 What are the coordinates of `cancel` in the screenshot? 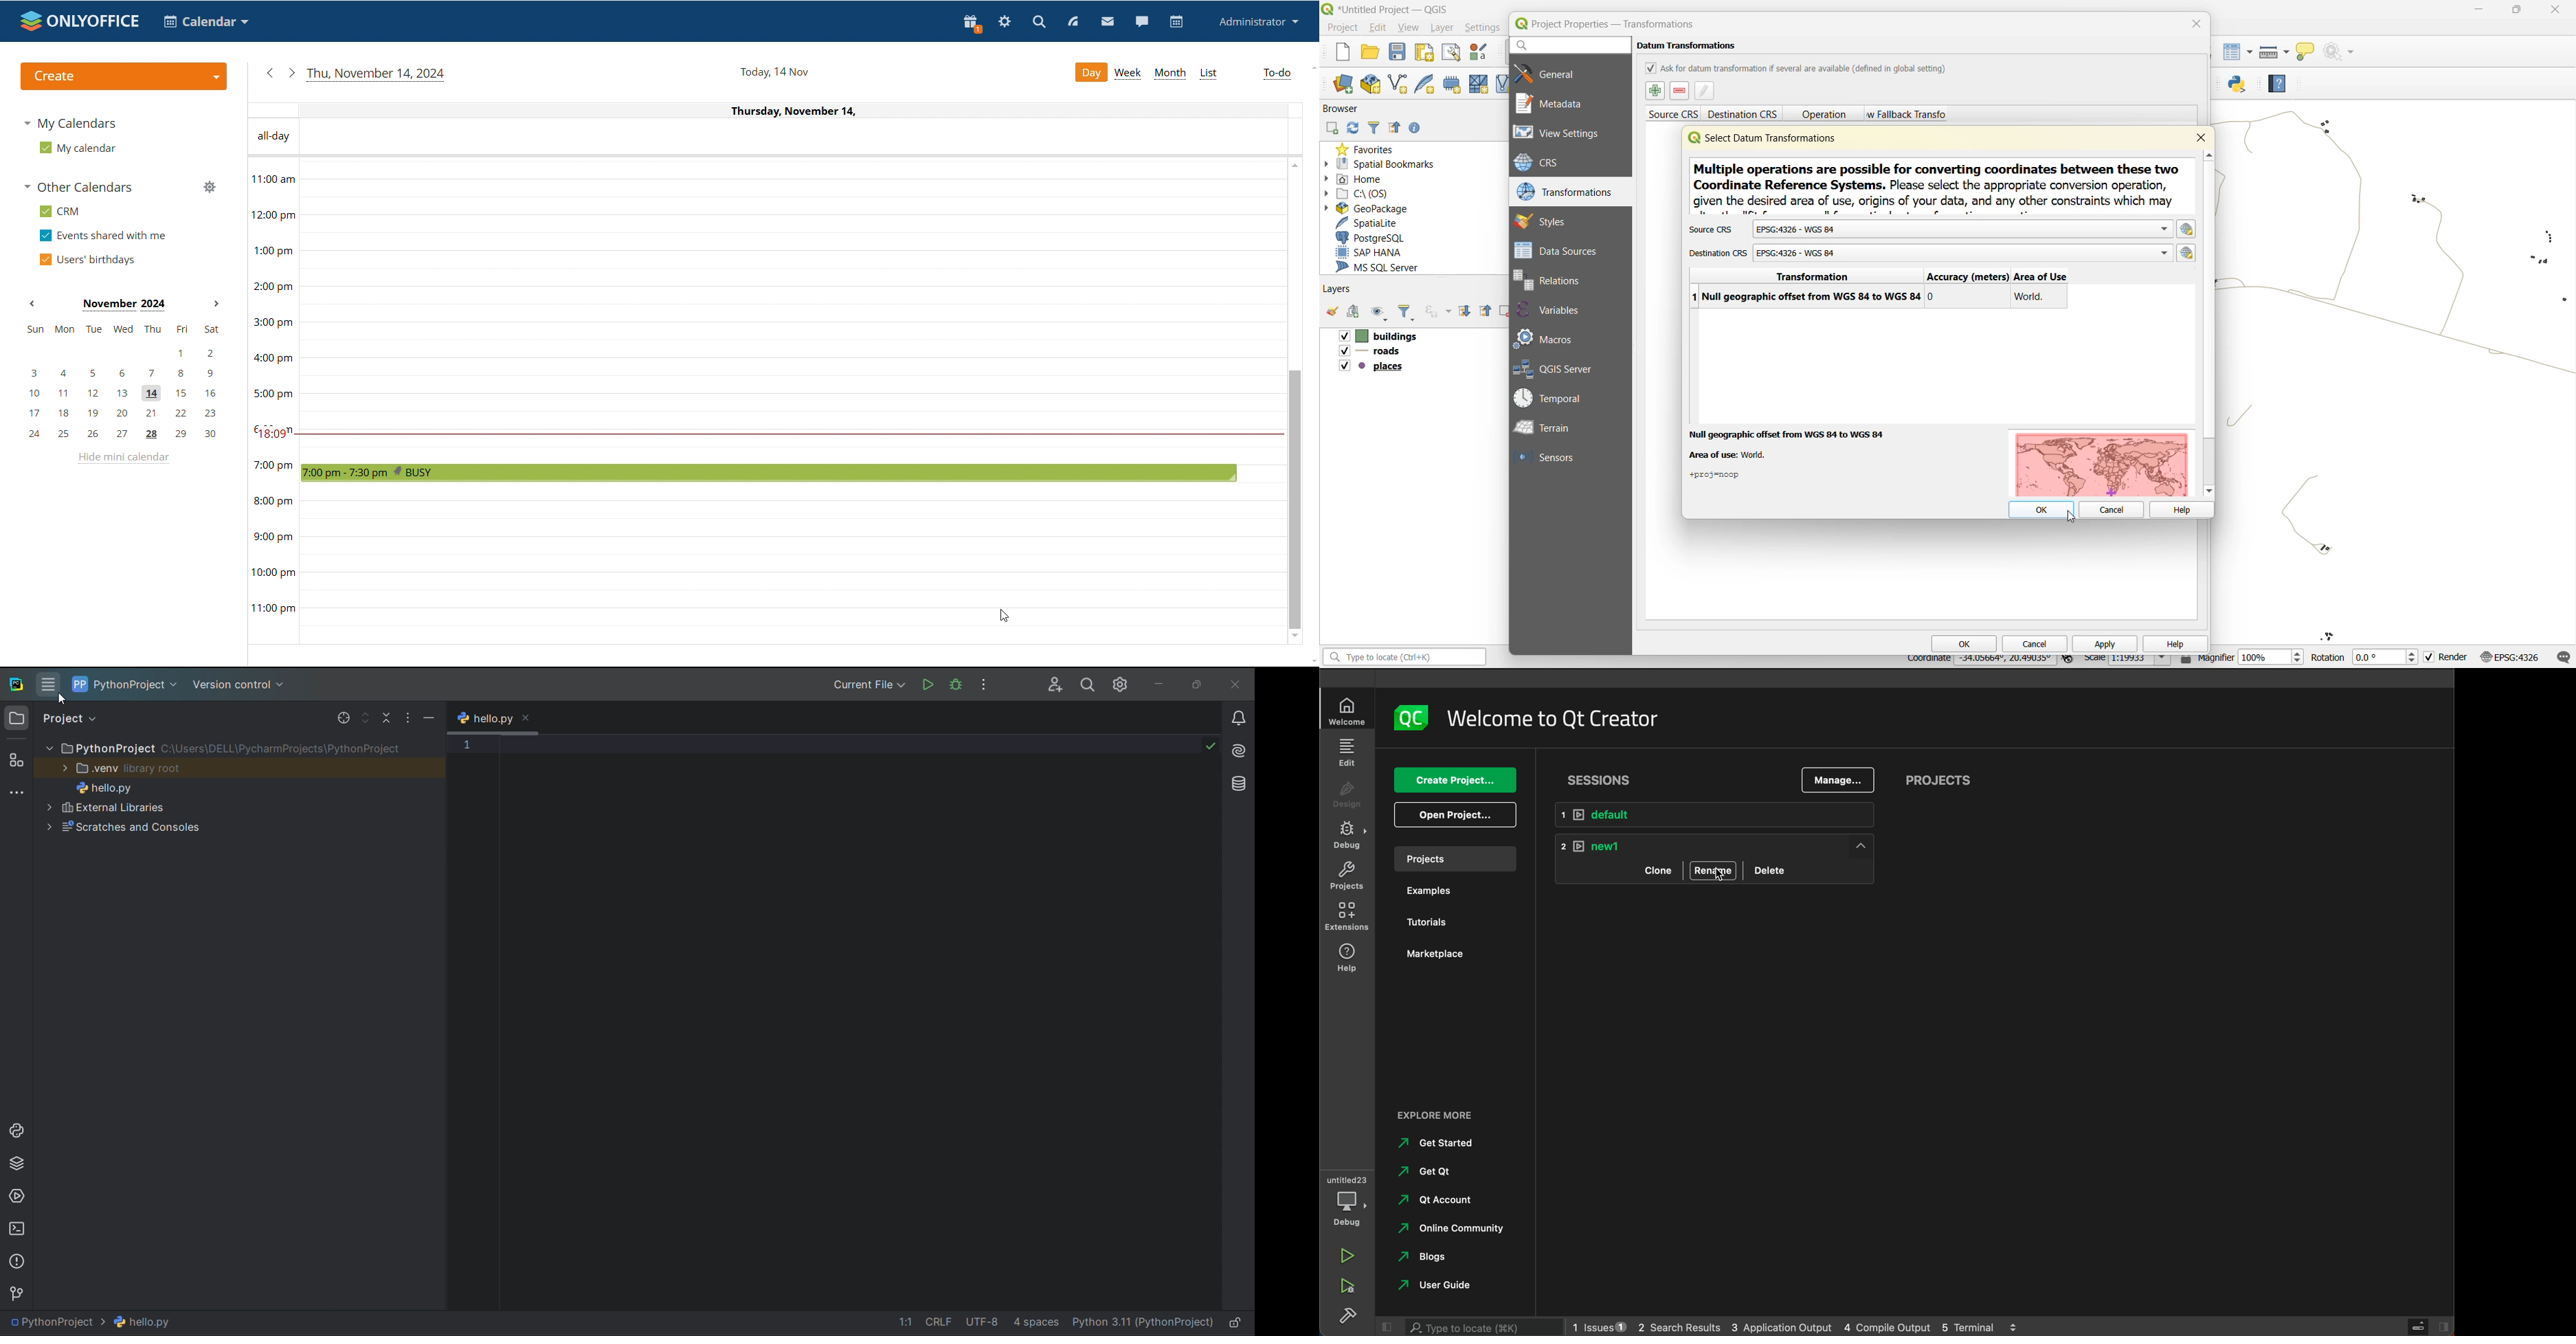 It's located at (2112, 509).